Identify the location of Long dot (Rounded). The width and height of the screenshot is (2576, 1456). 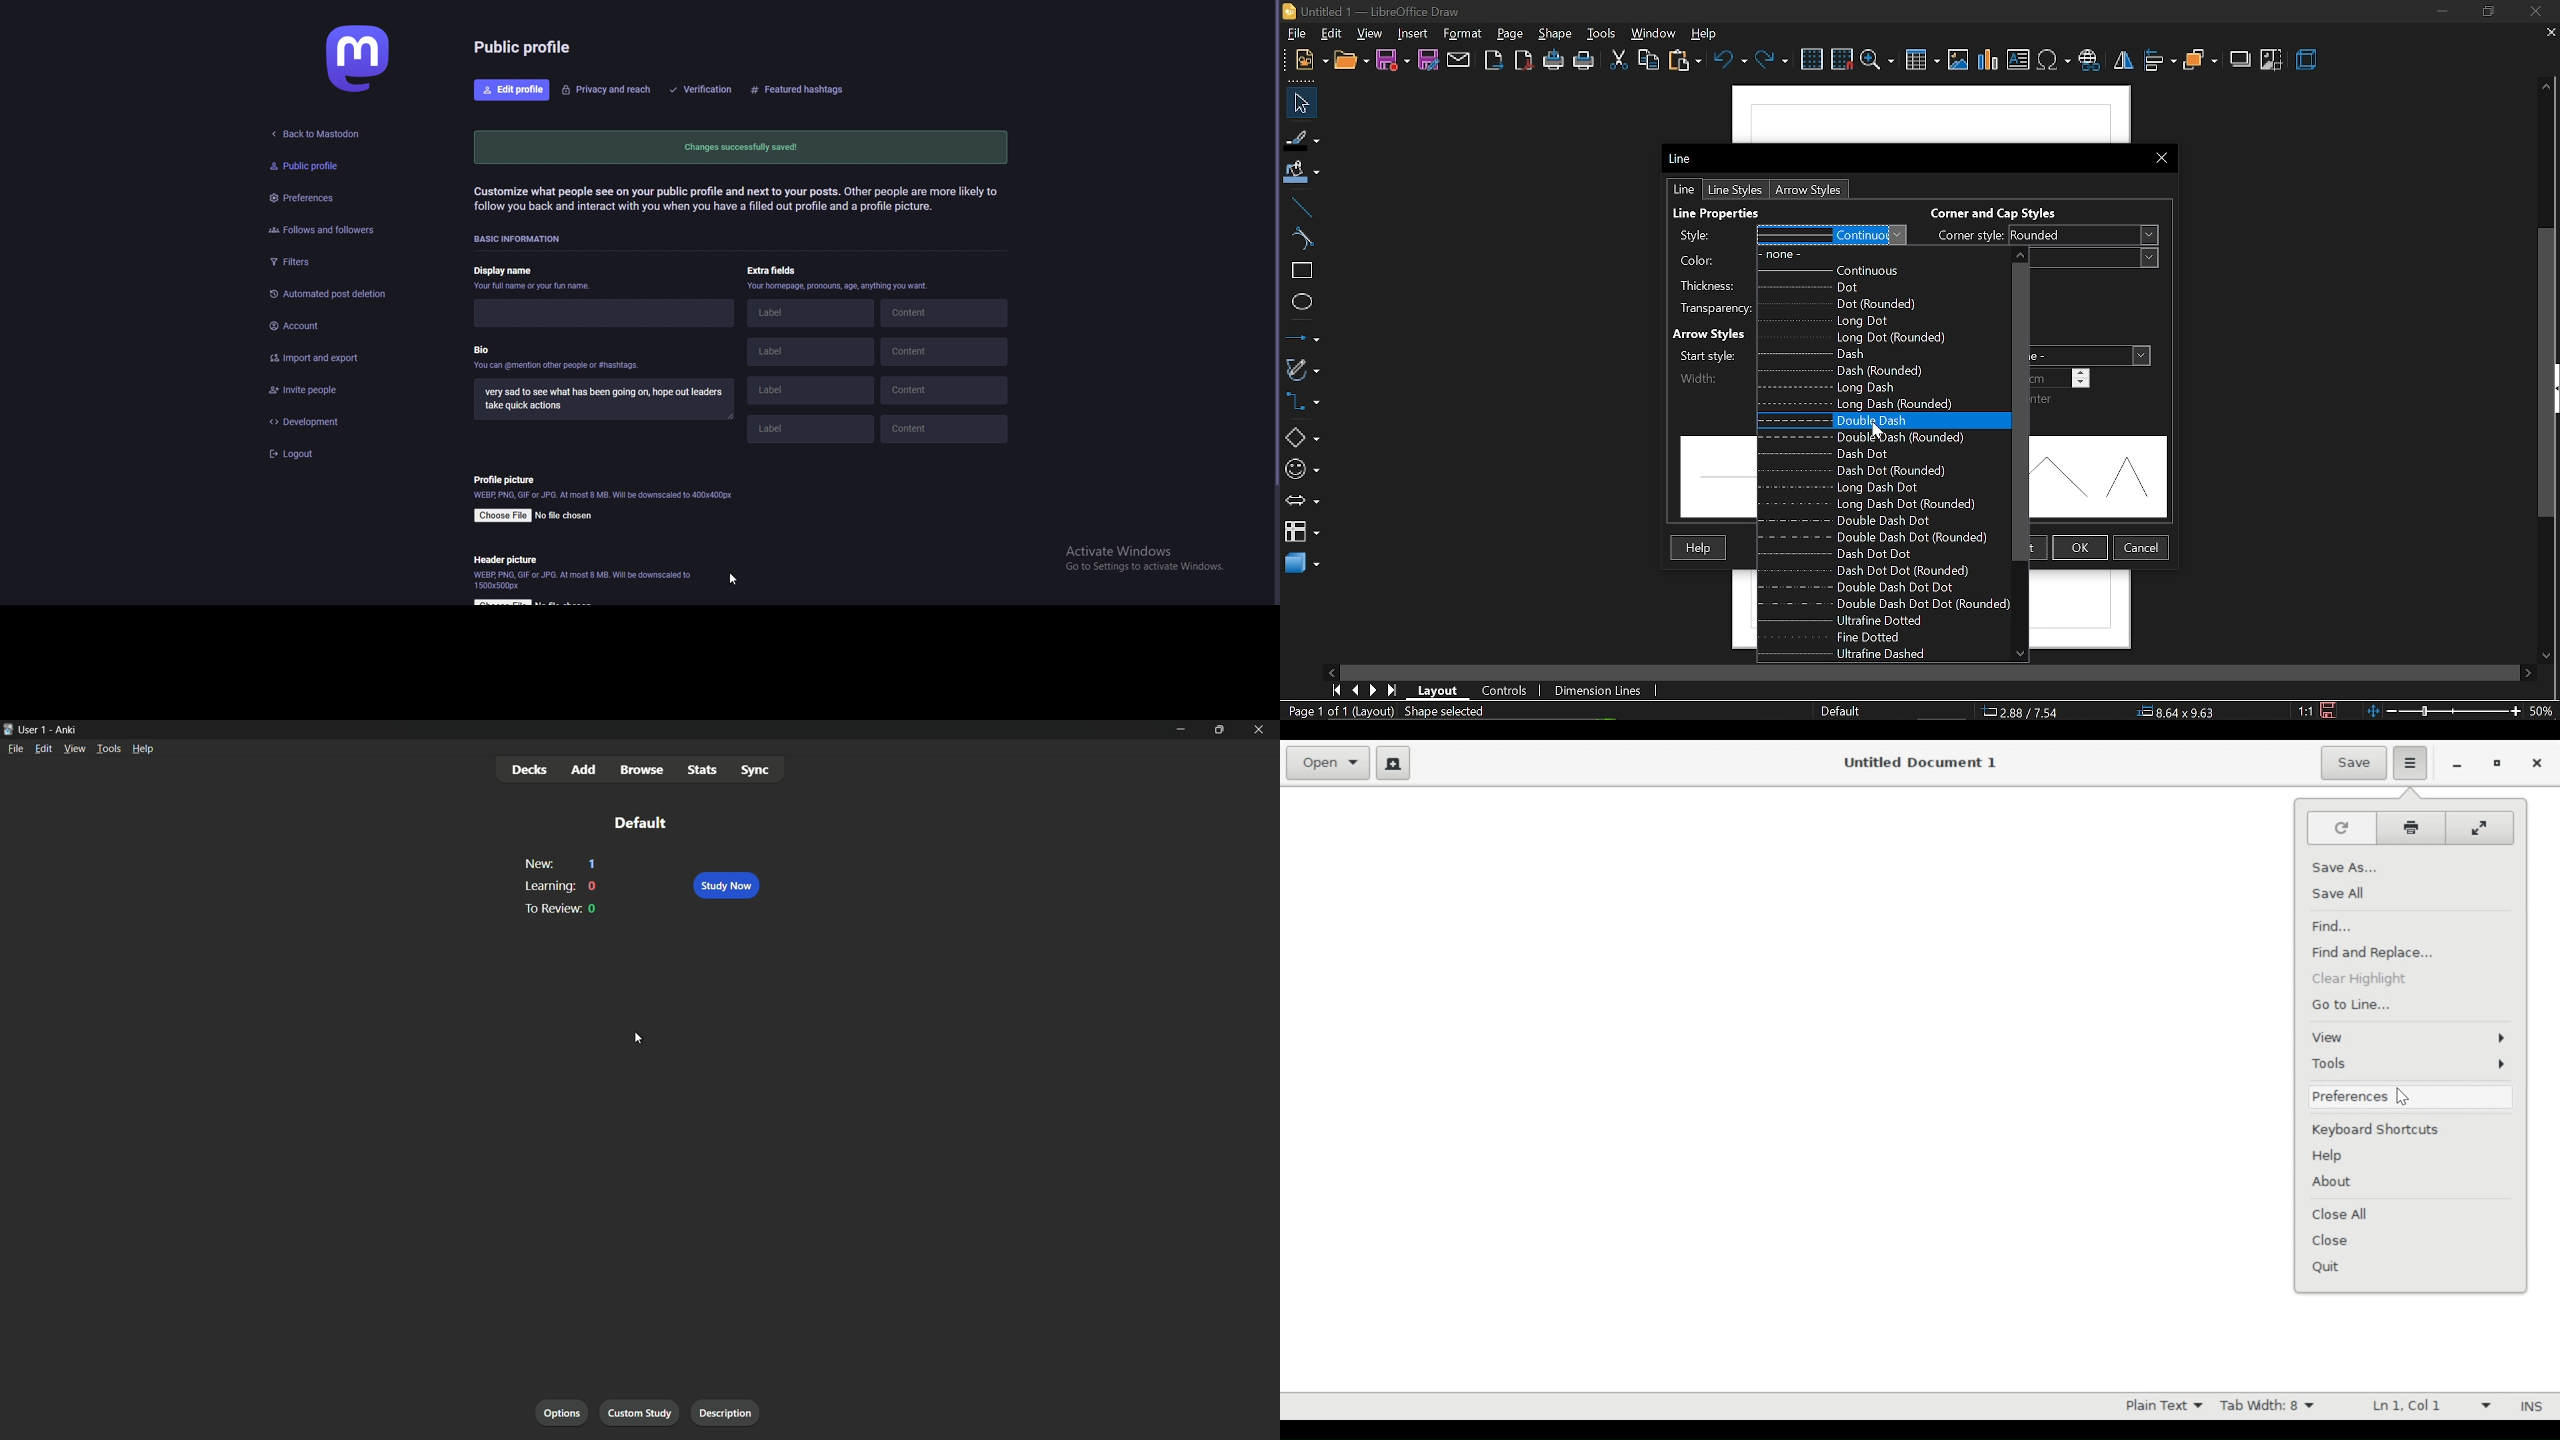
(1885, 338).